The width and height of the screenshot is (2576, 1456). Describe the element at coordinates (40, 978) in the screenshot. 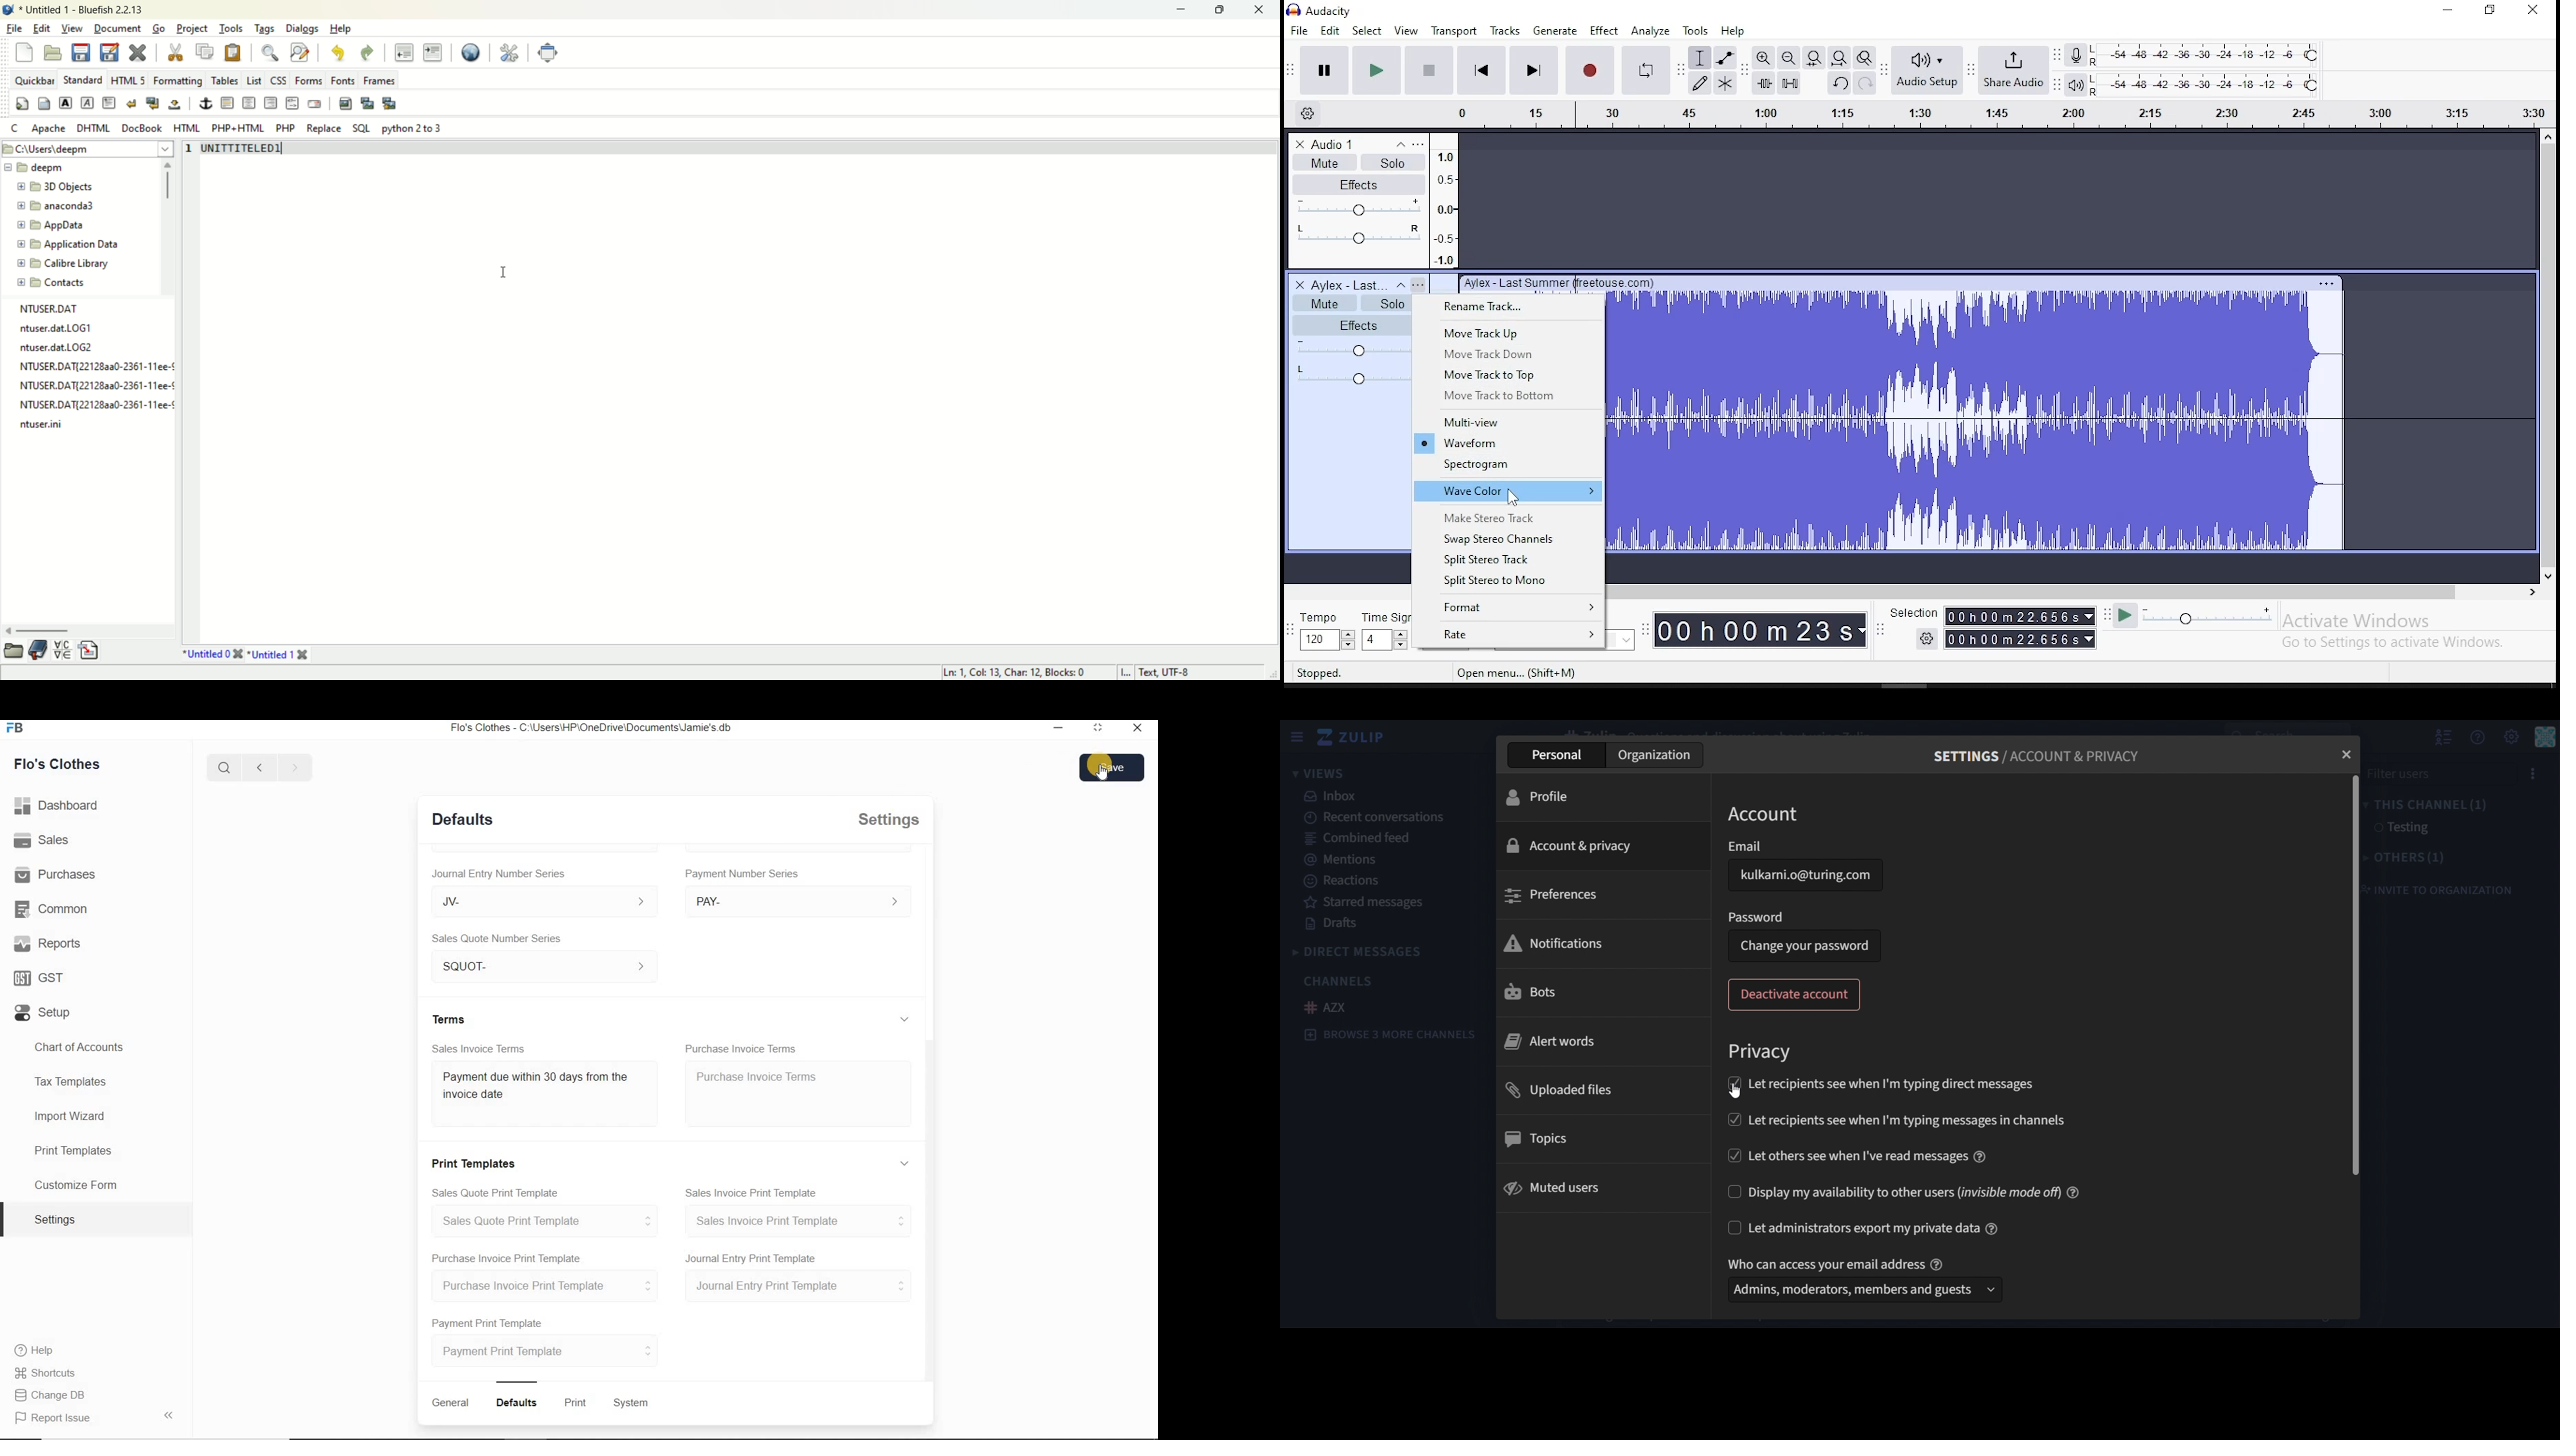

I see `GST` at that location.